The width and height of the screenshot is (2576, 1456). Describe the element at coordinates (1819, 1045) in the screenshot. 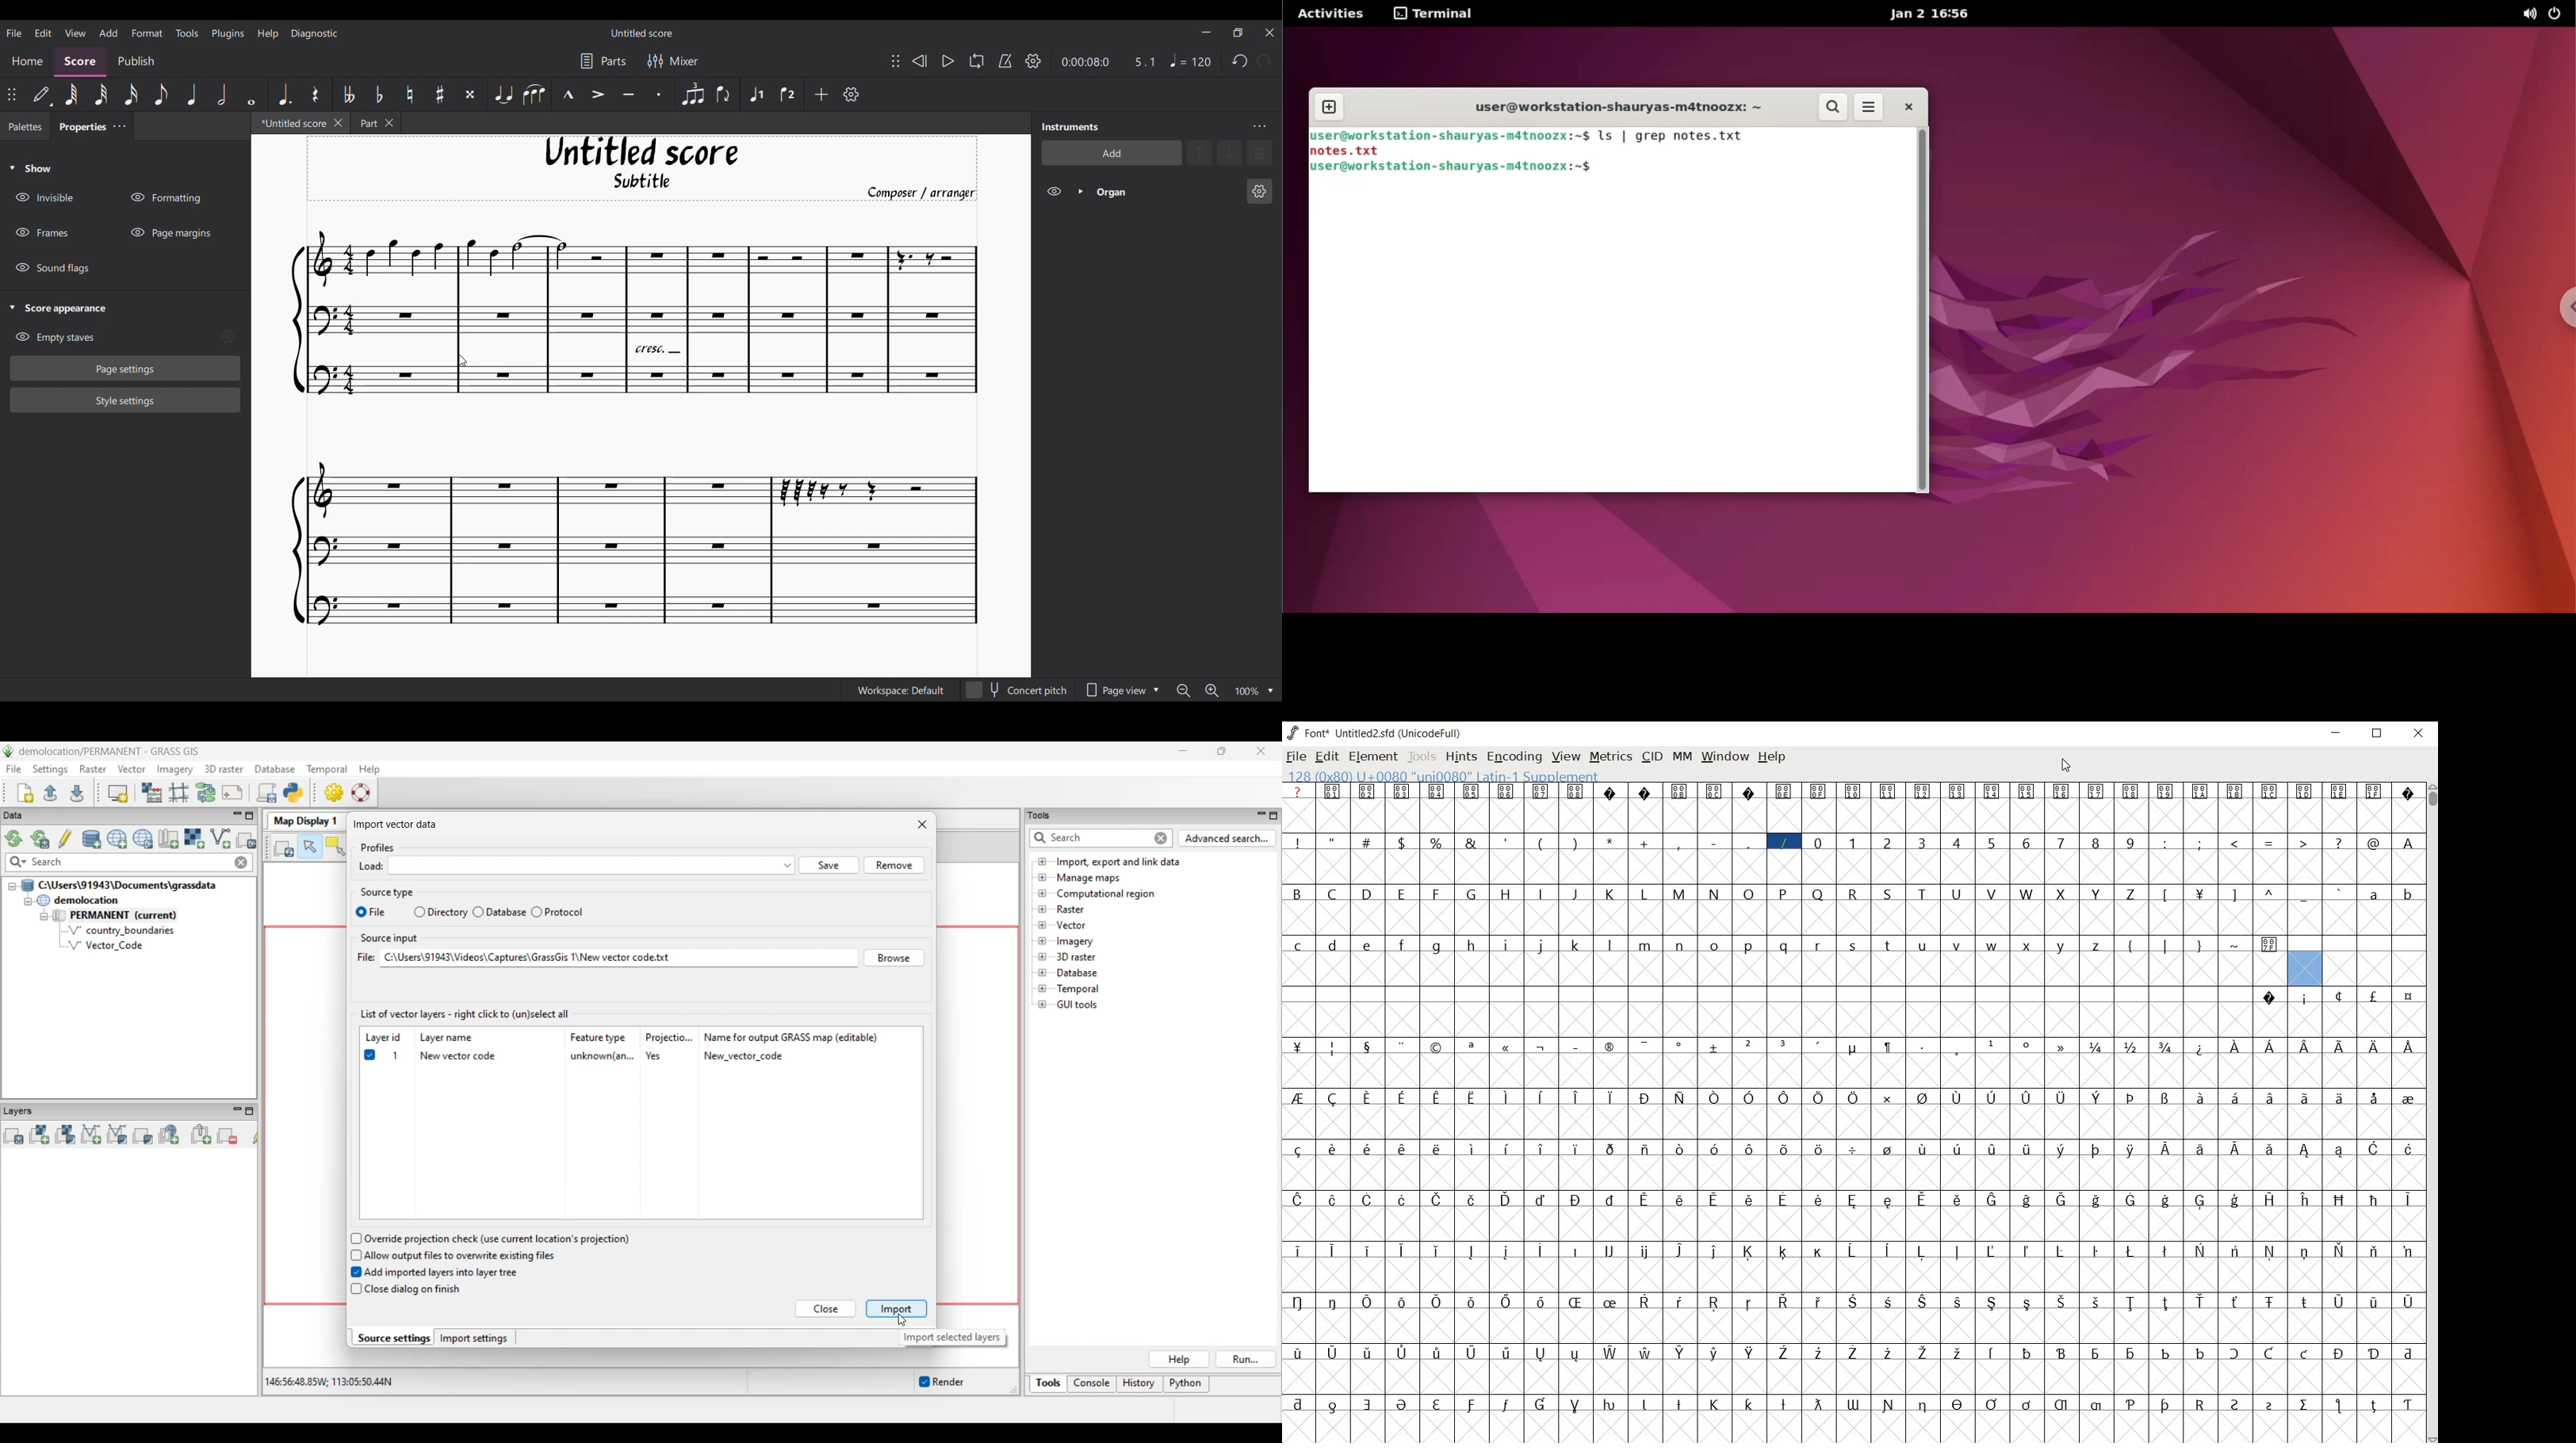

I see `glyph` at that location.